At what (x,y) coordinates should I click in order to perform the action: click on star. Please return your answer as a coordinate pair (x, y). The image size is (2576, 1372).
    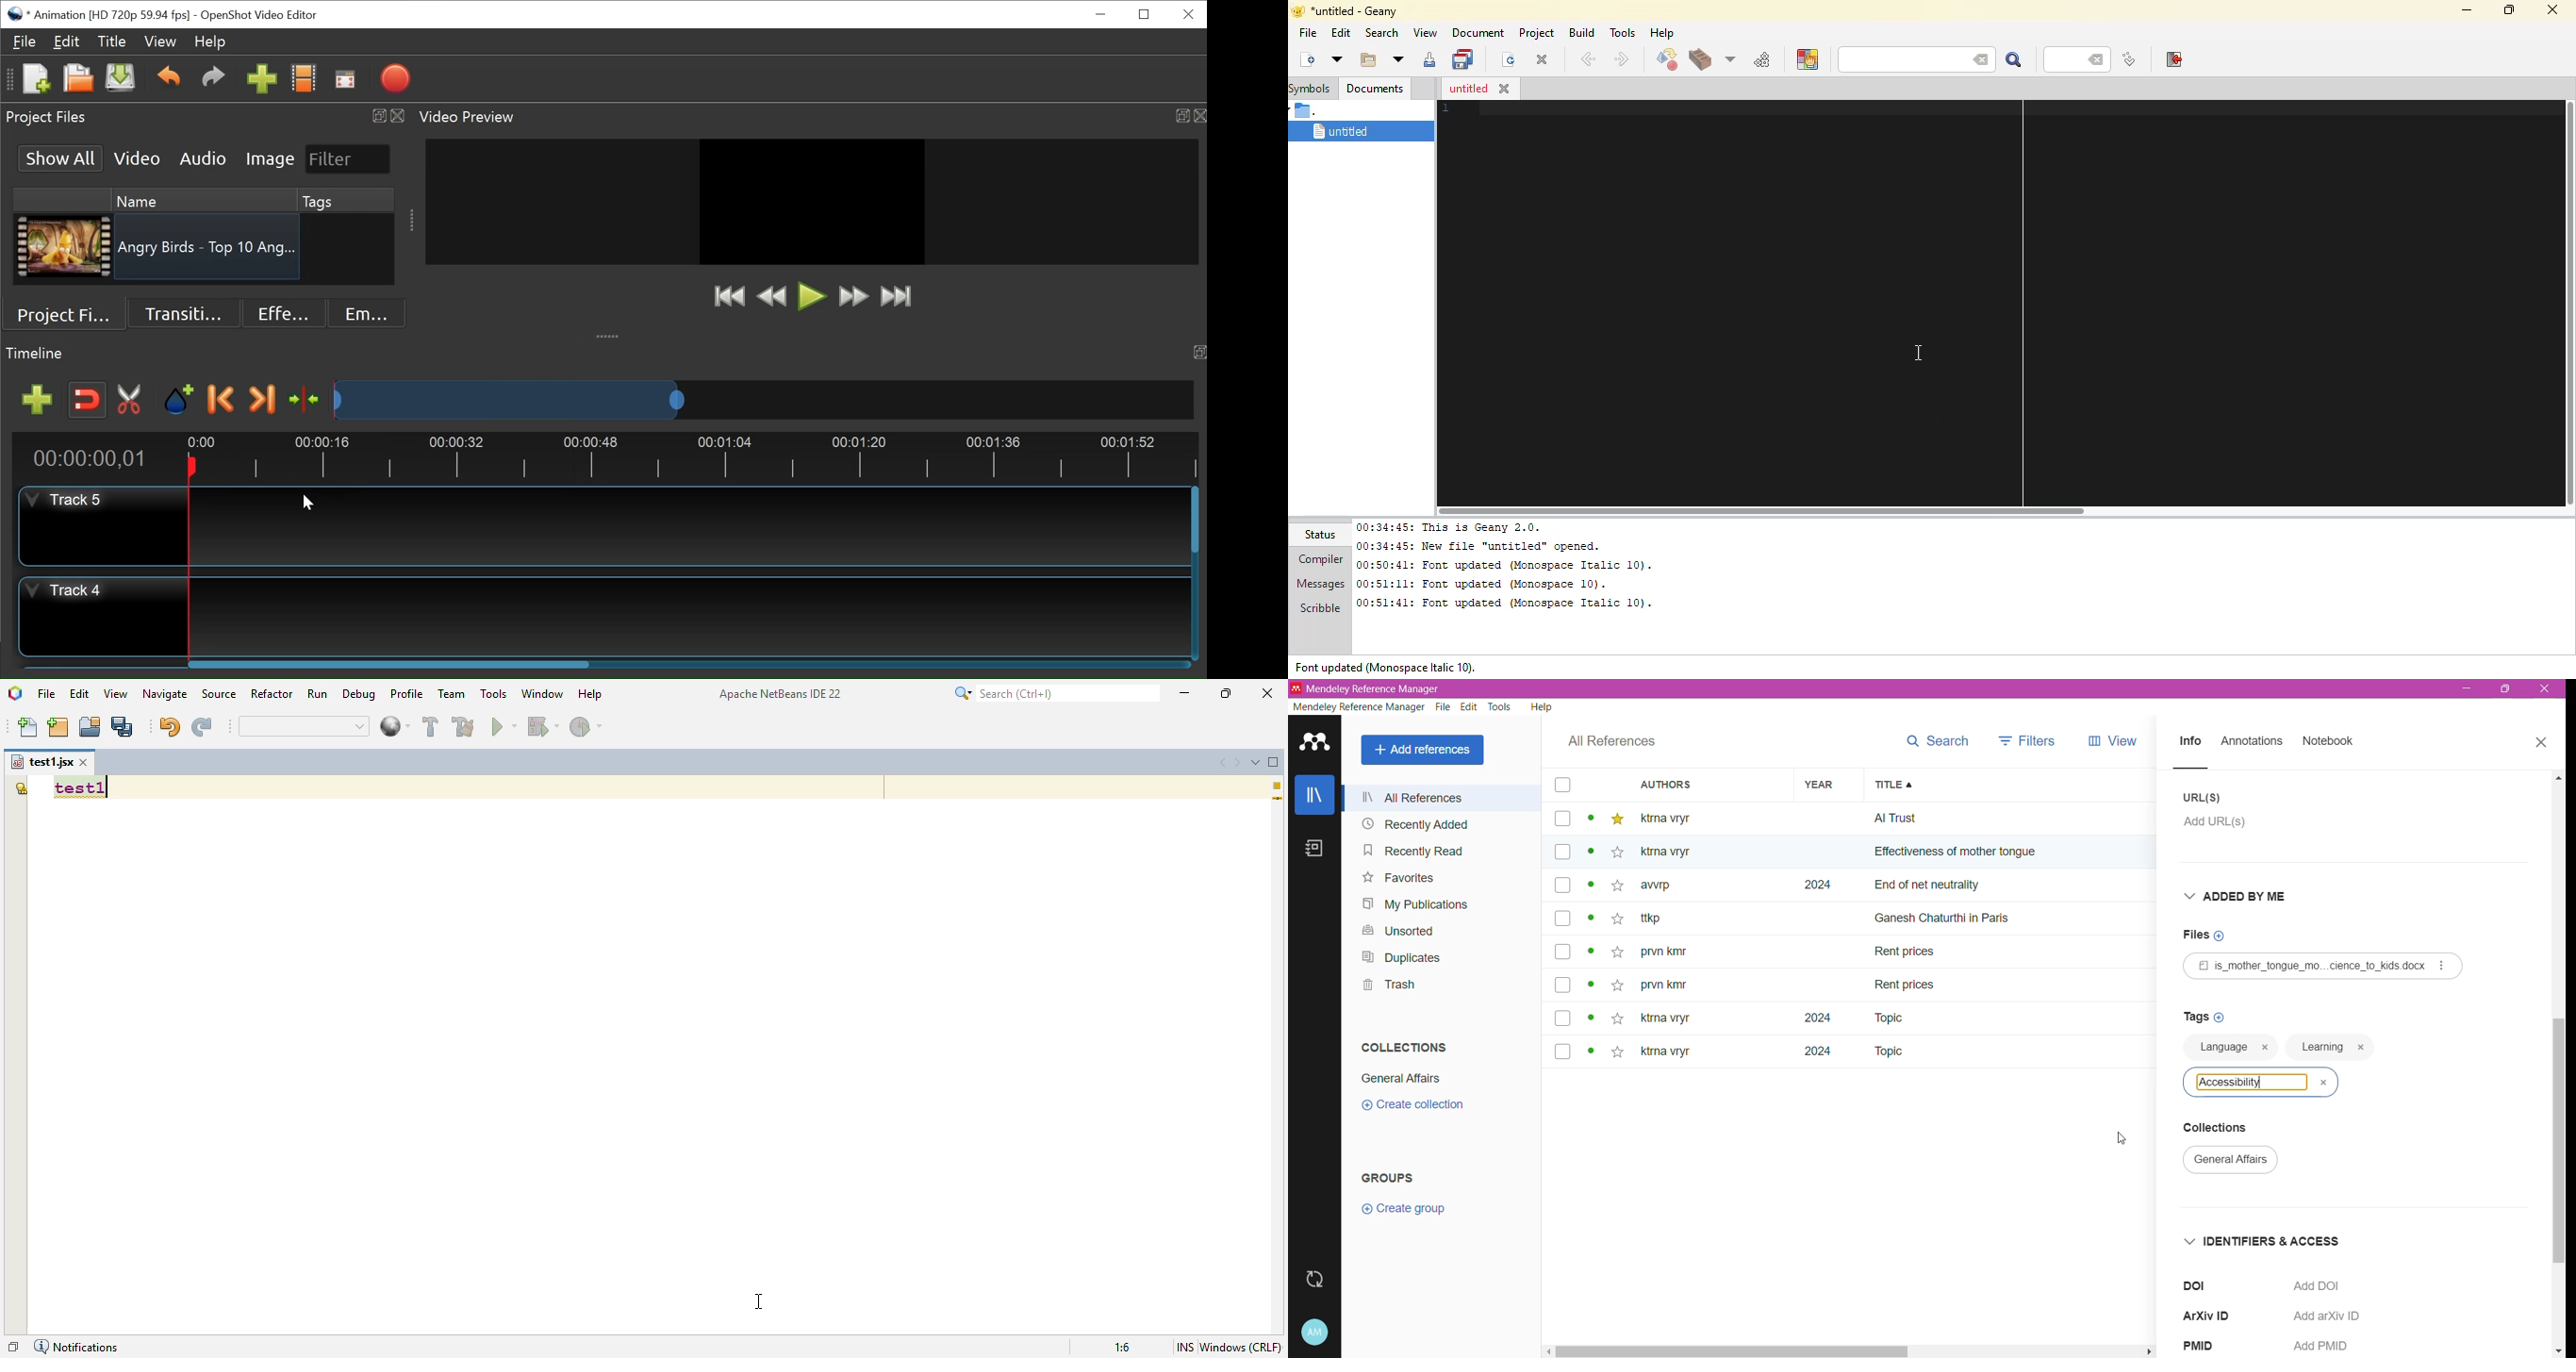
    Looking at the image, I should click on (1615, 953).